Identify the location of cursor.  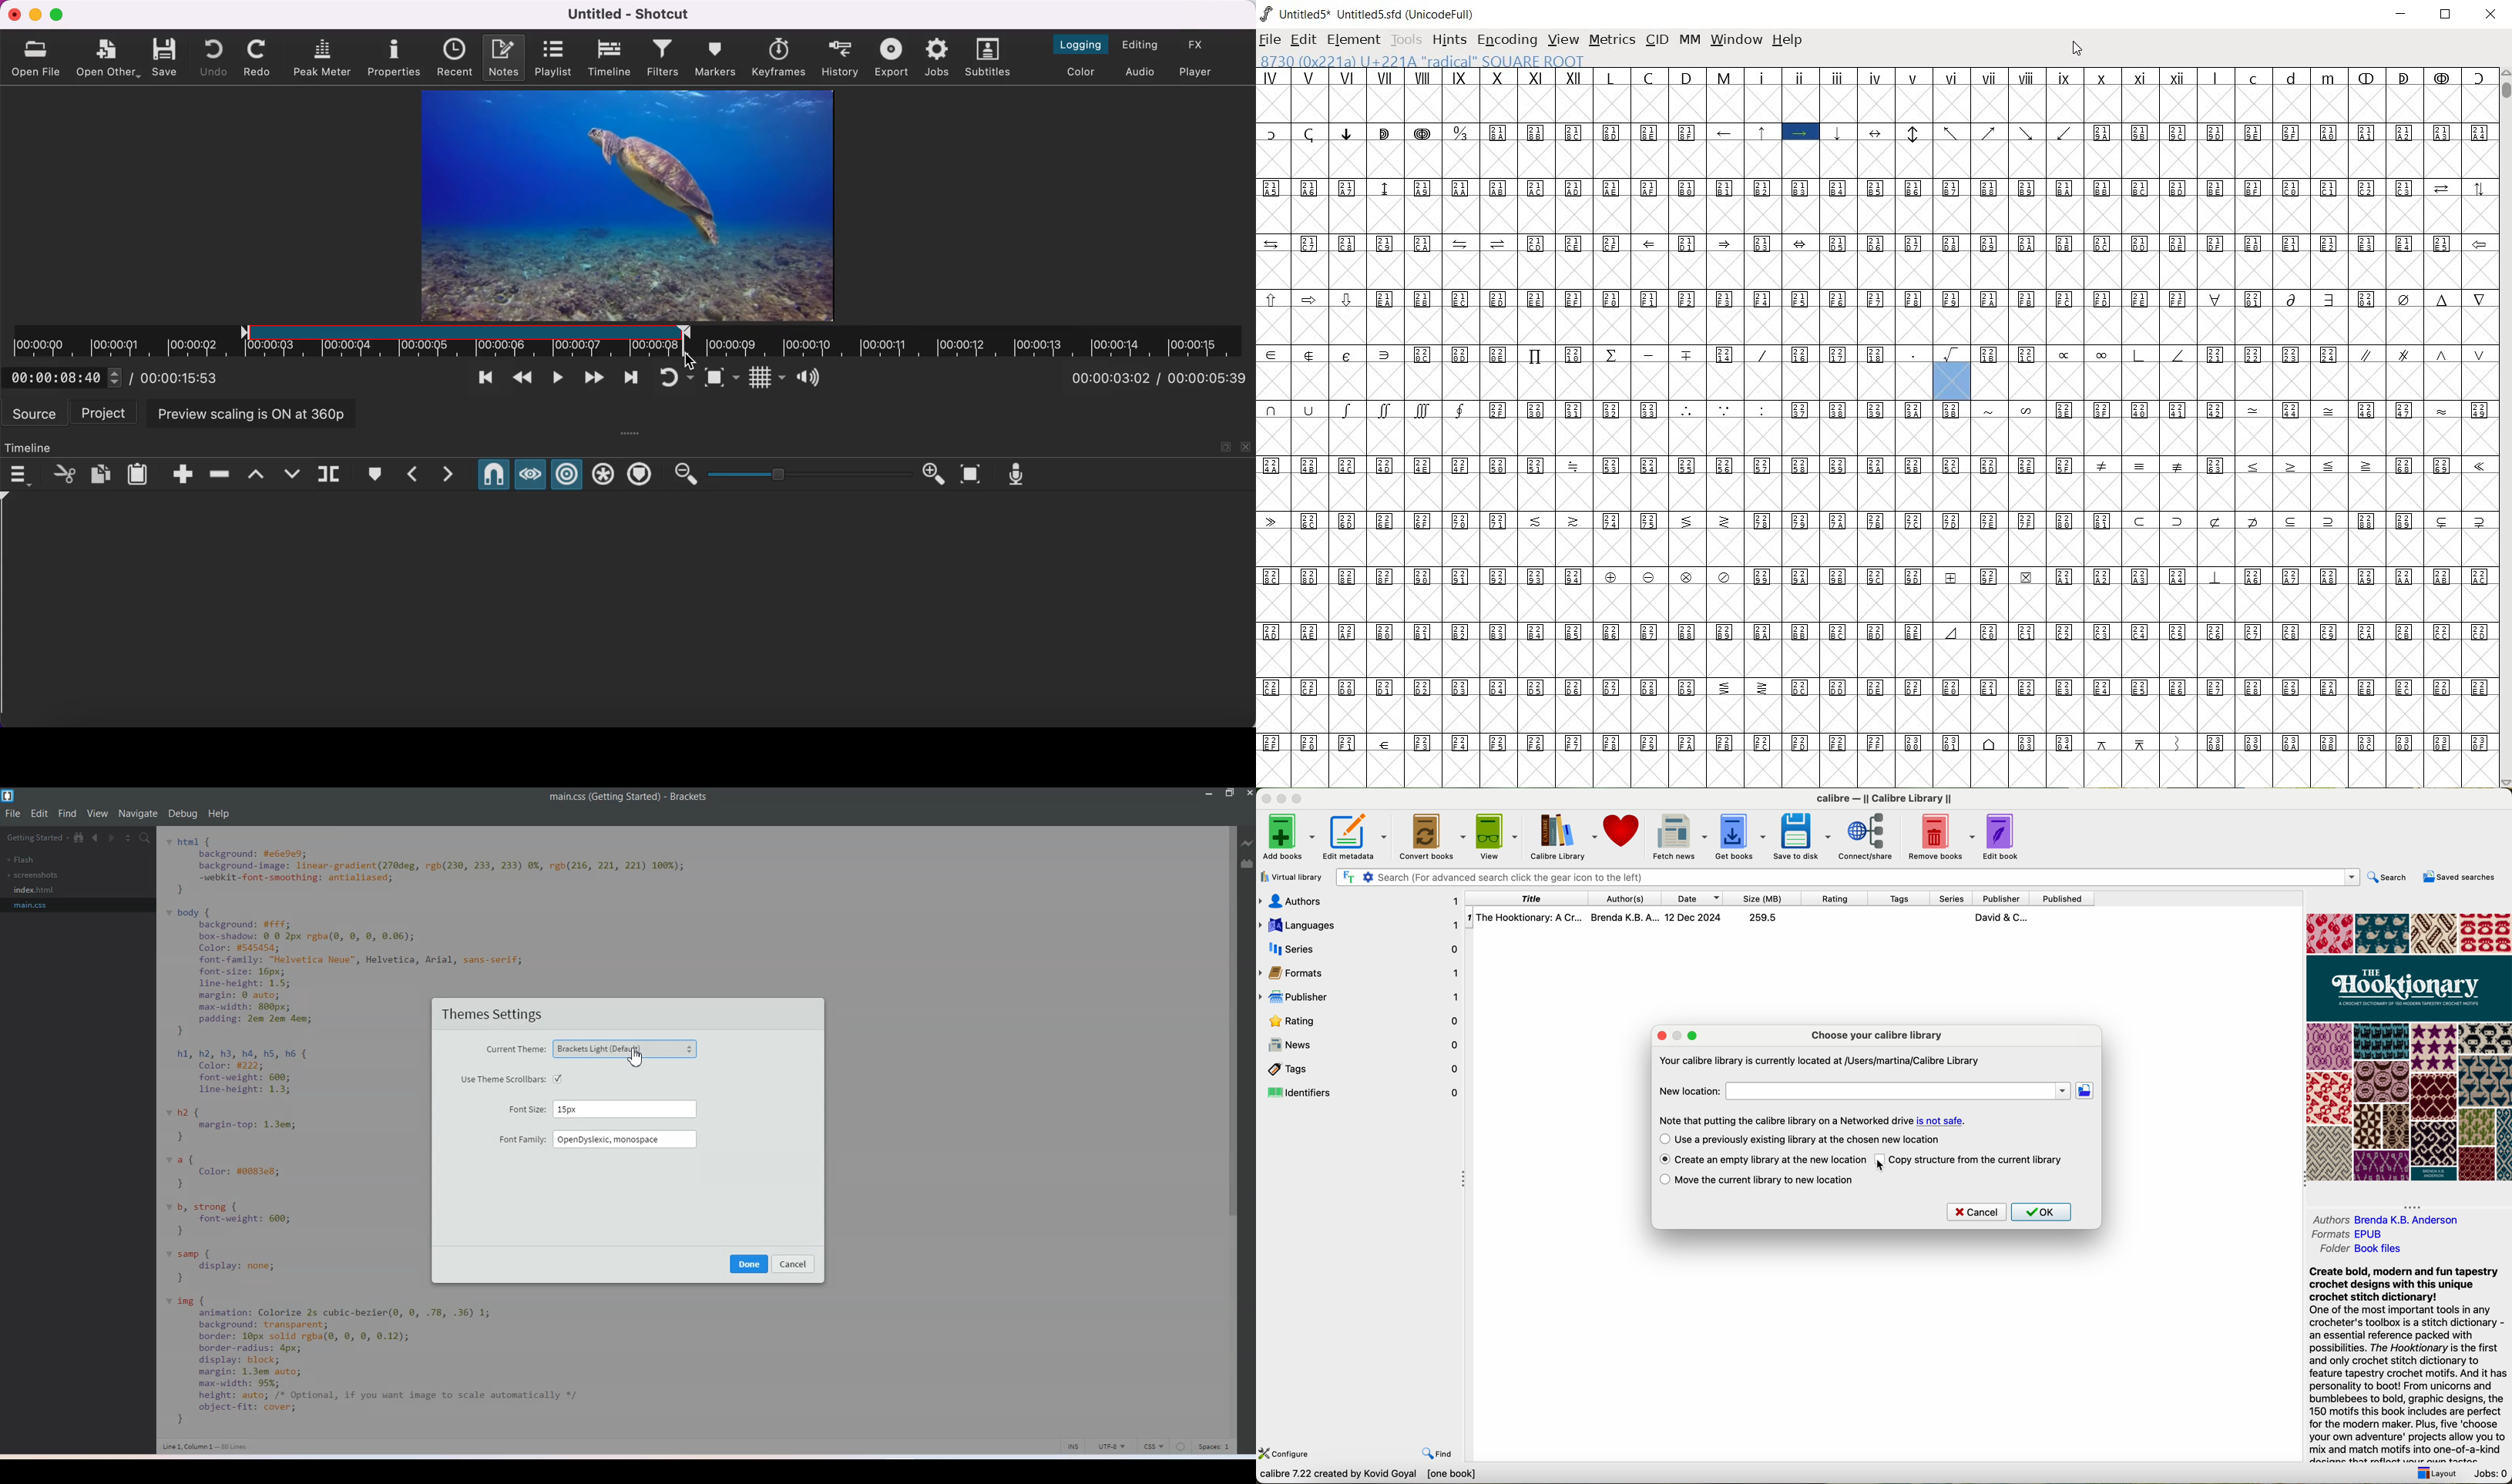
(695, 362).